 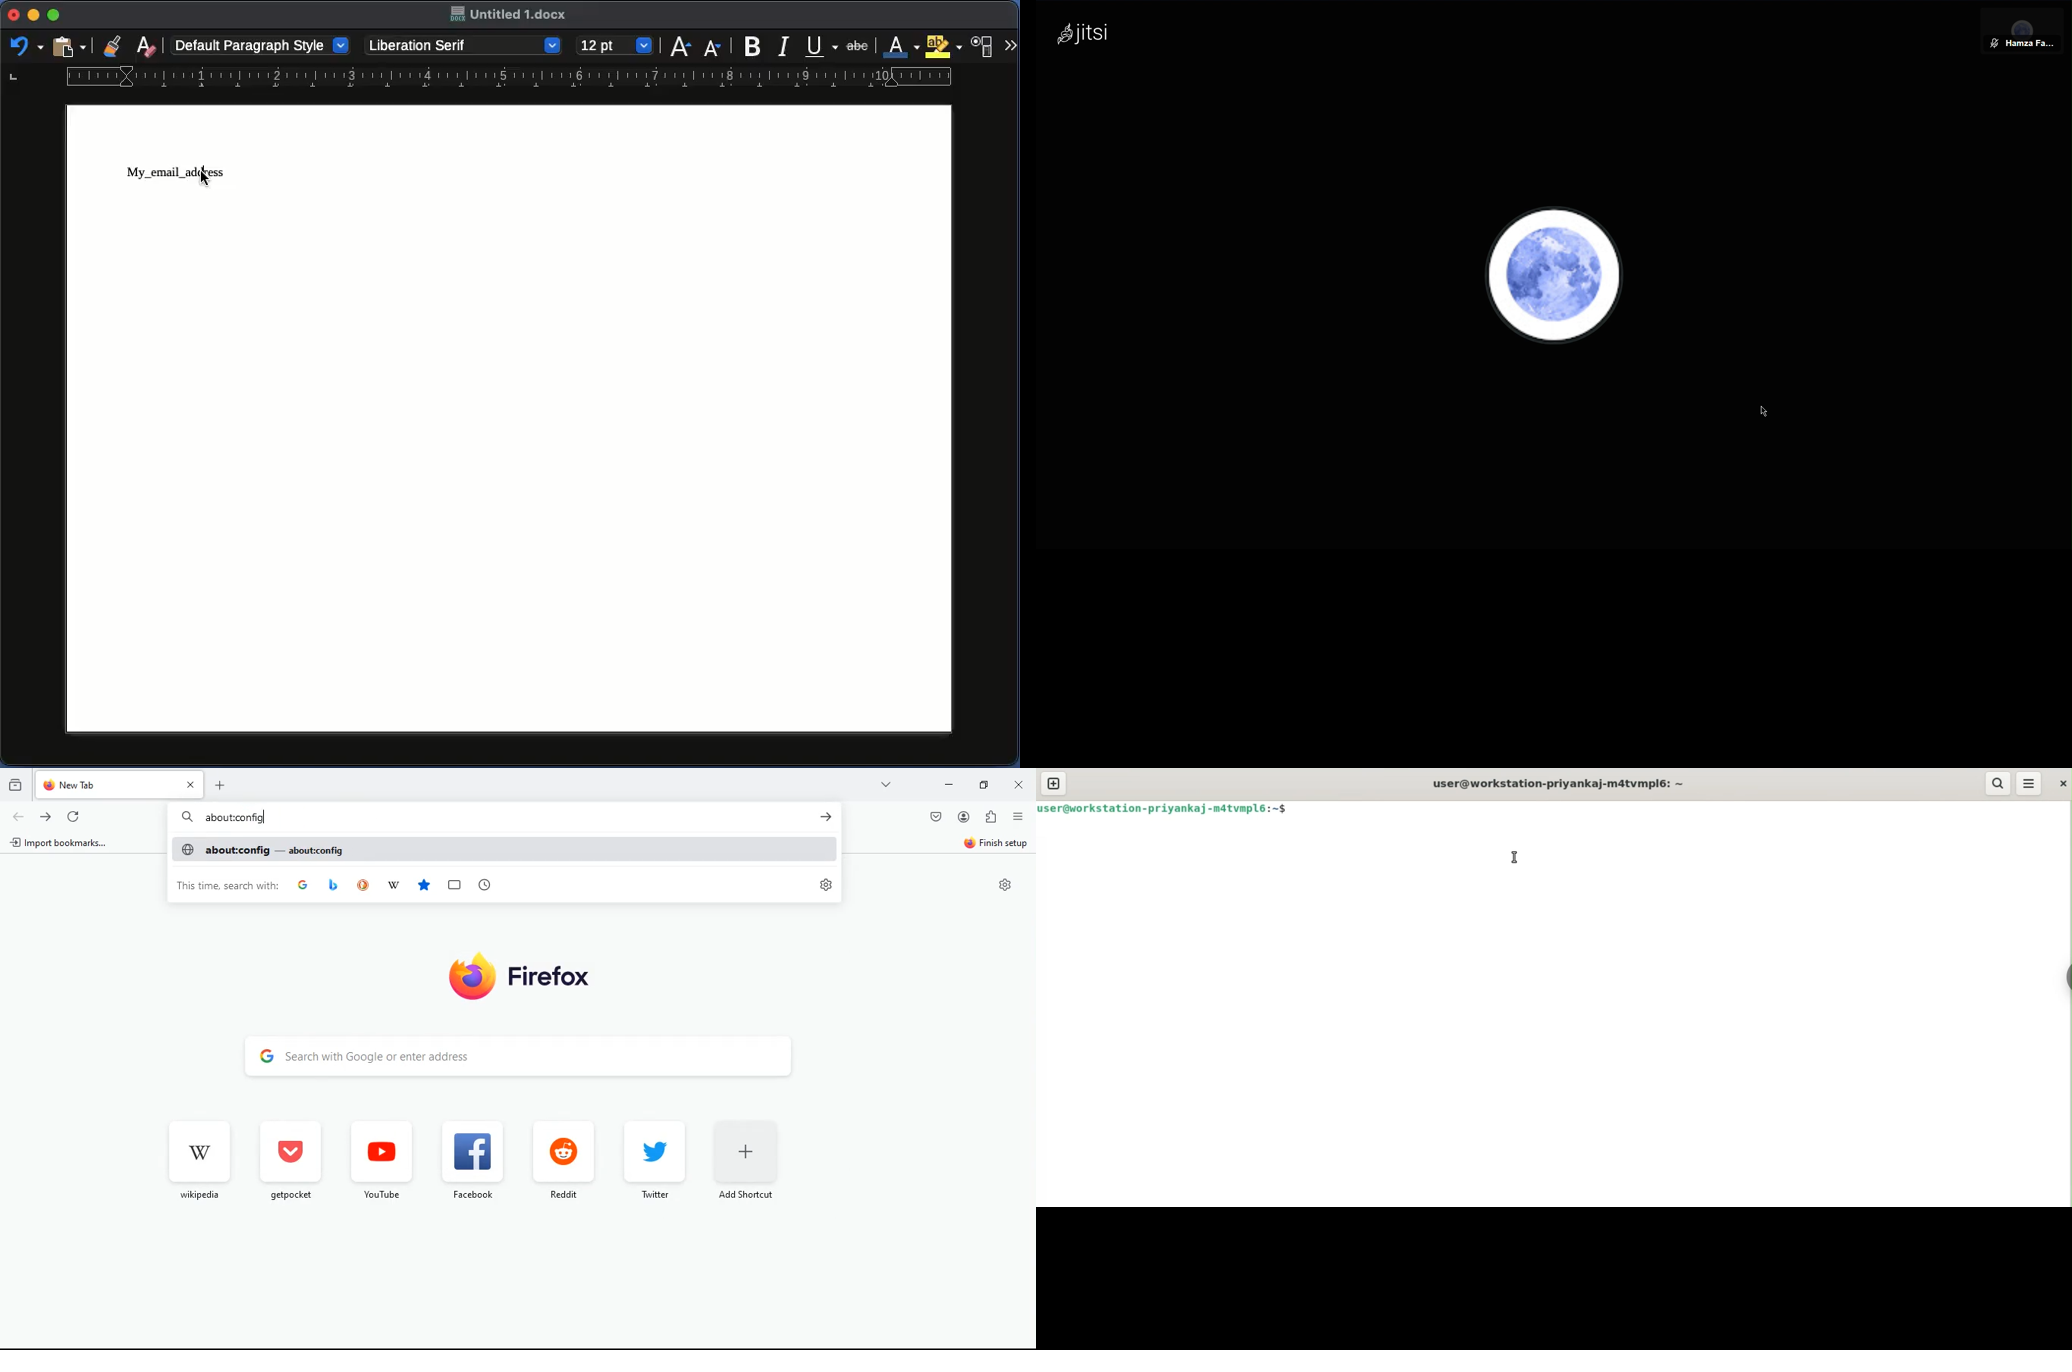 I want to click on Wikipedia, so click(x=394, y=886).